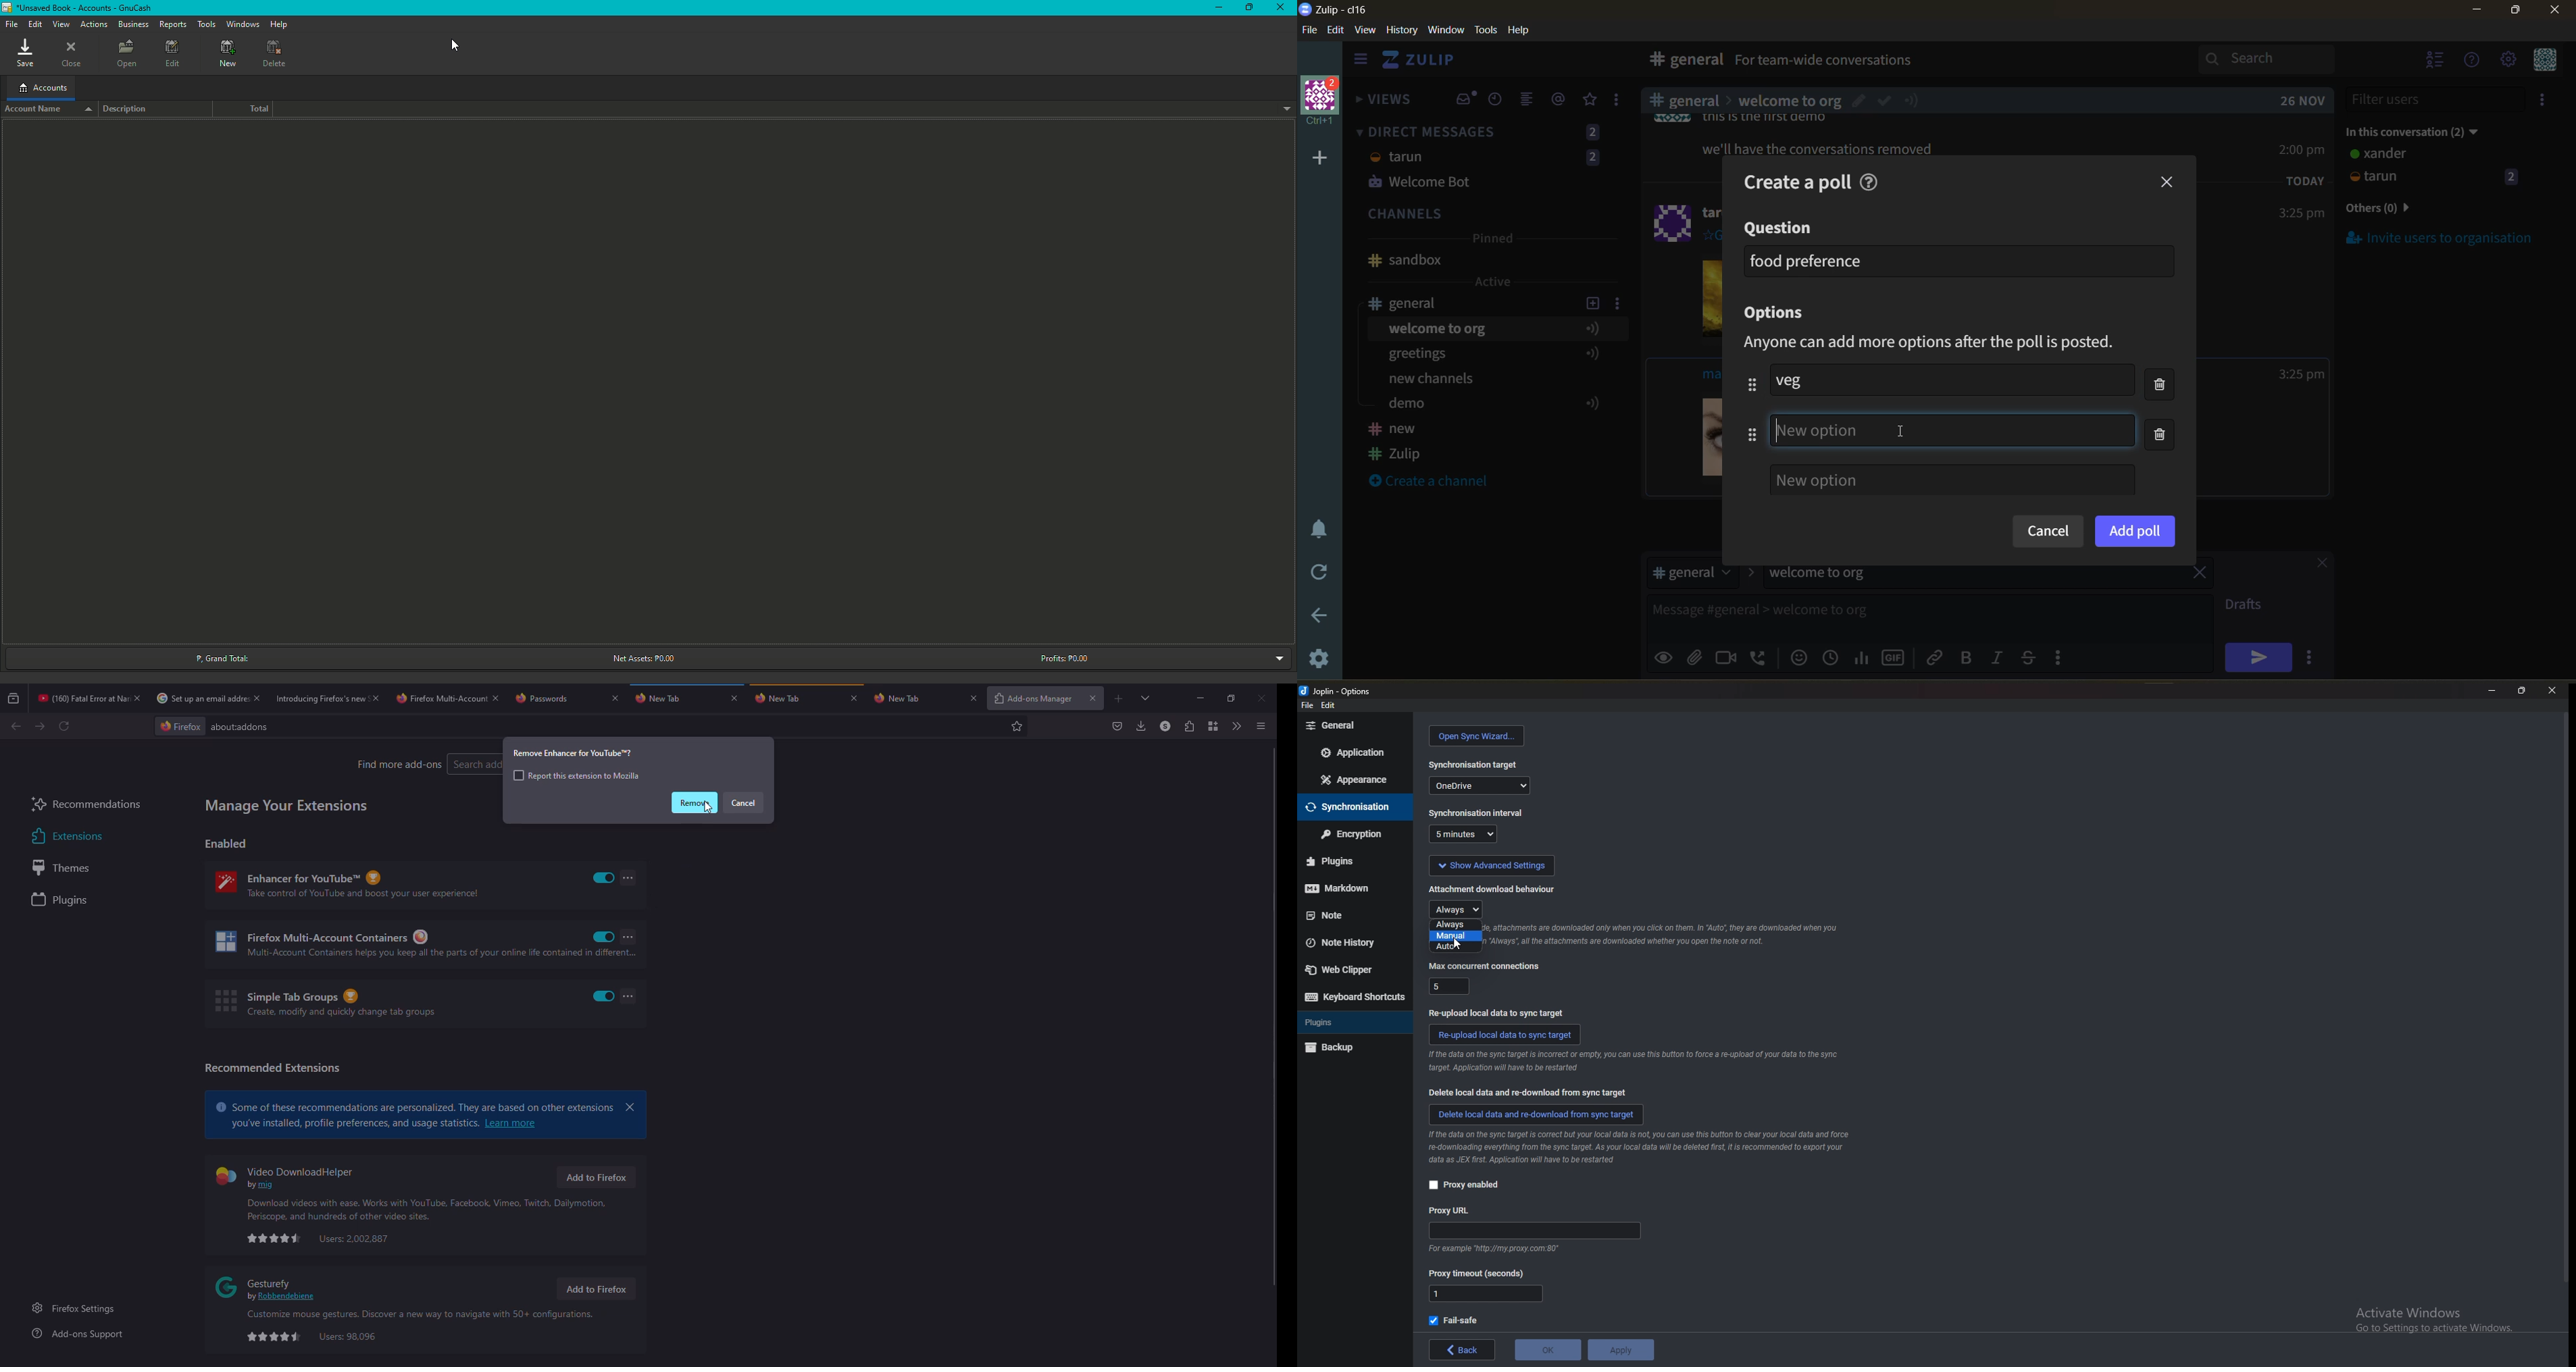  Describe the element at coordinates (415, 1104) in the screenshot. I see `learn more` at that location.